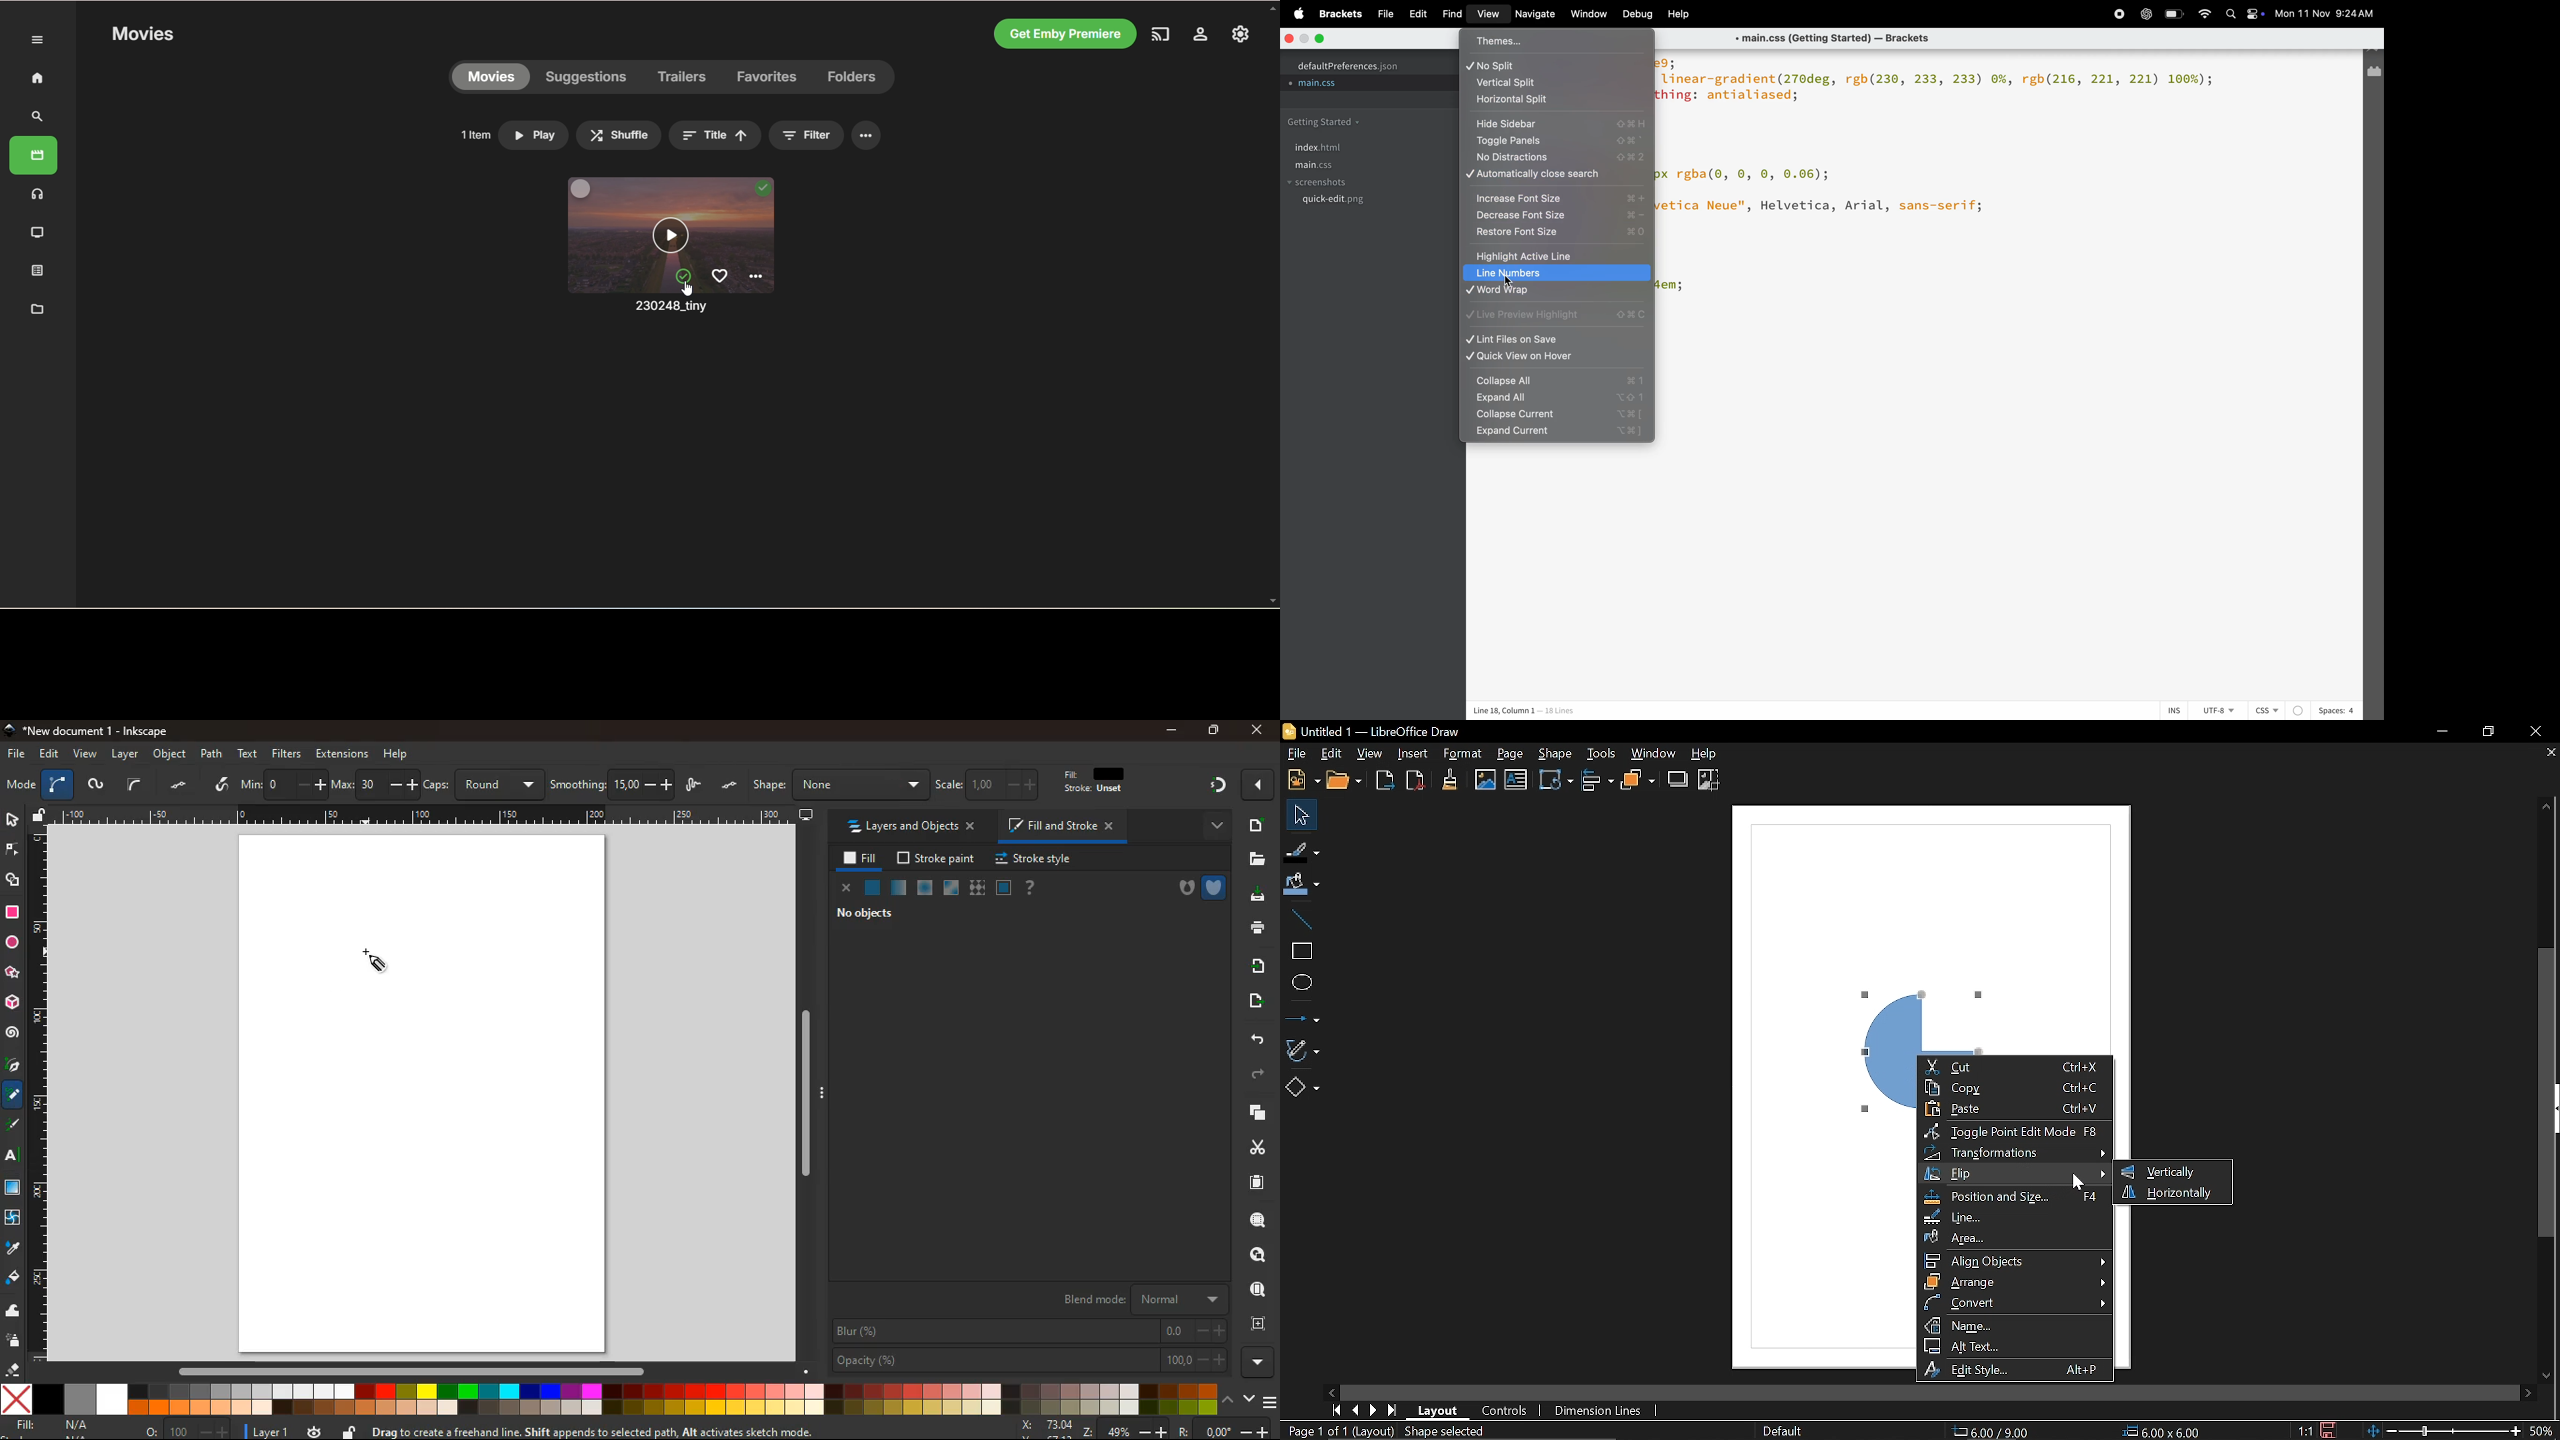  Describe the element at coordinates (1511, 280) in the screenshot. I see `cursor` at that location.